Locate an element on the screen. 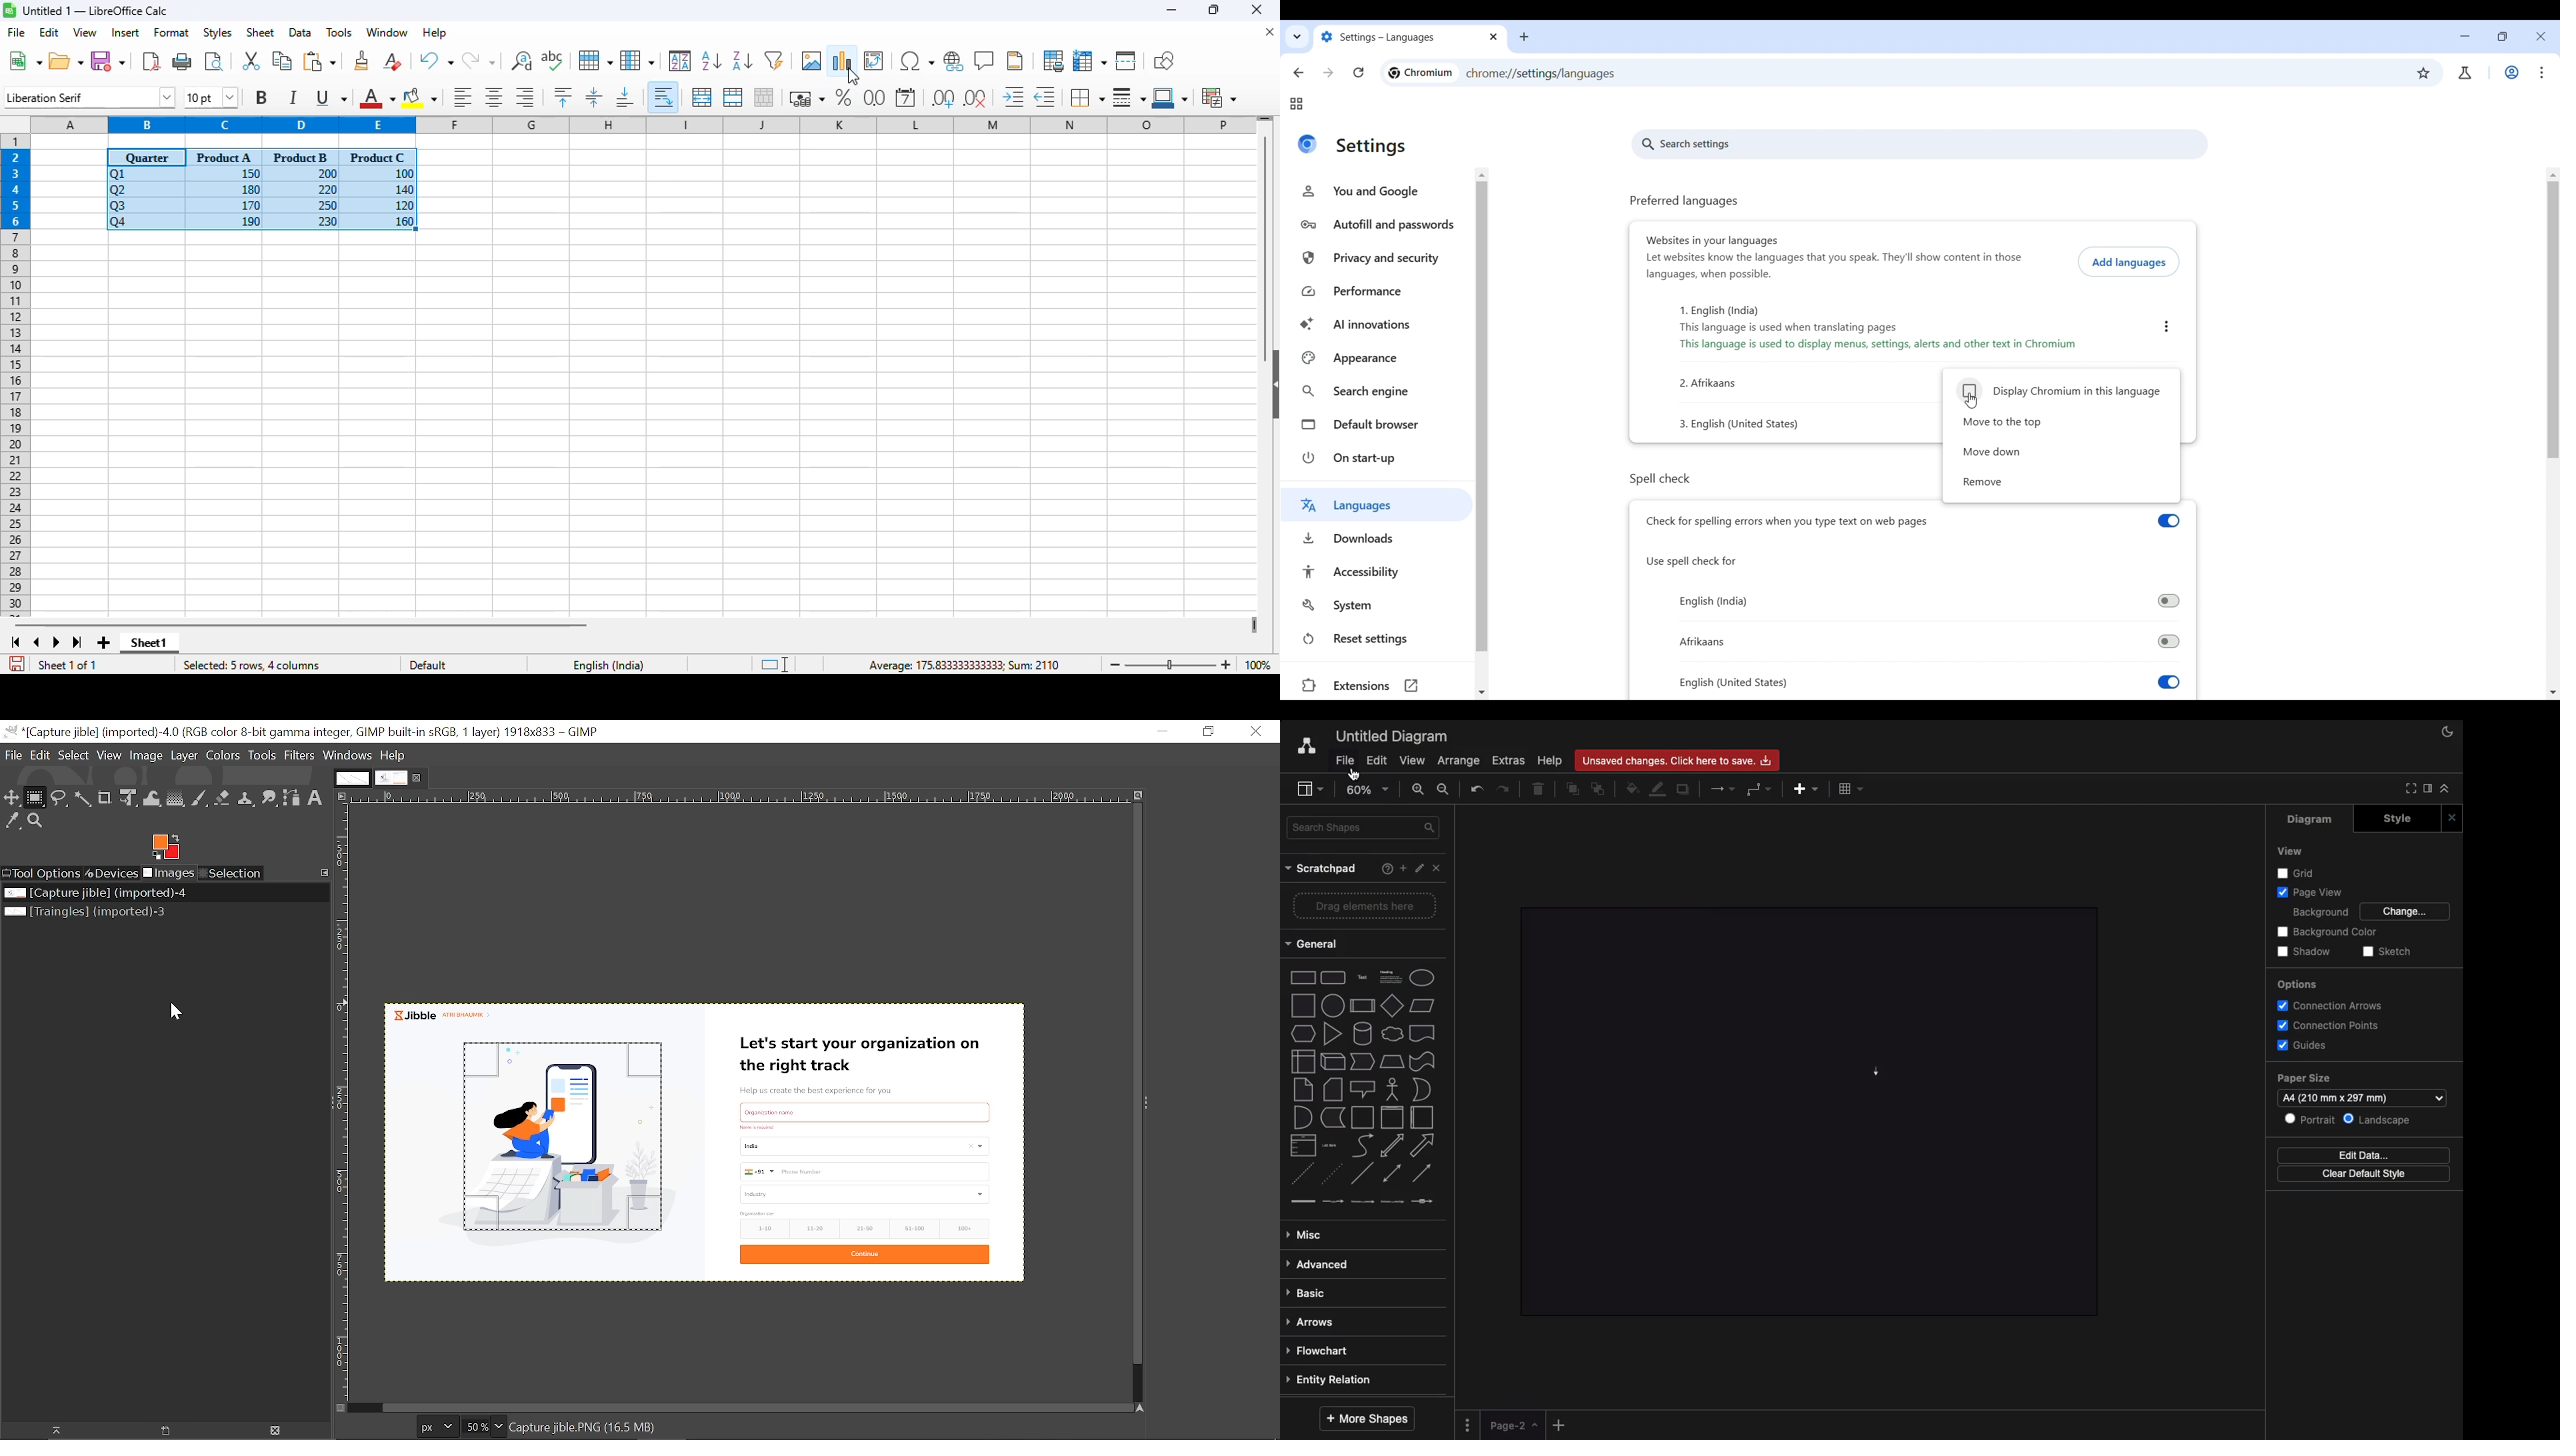  Flowchart is located at coordinates (1319, 1350).